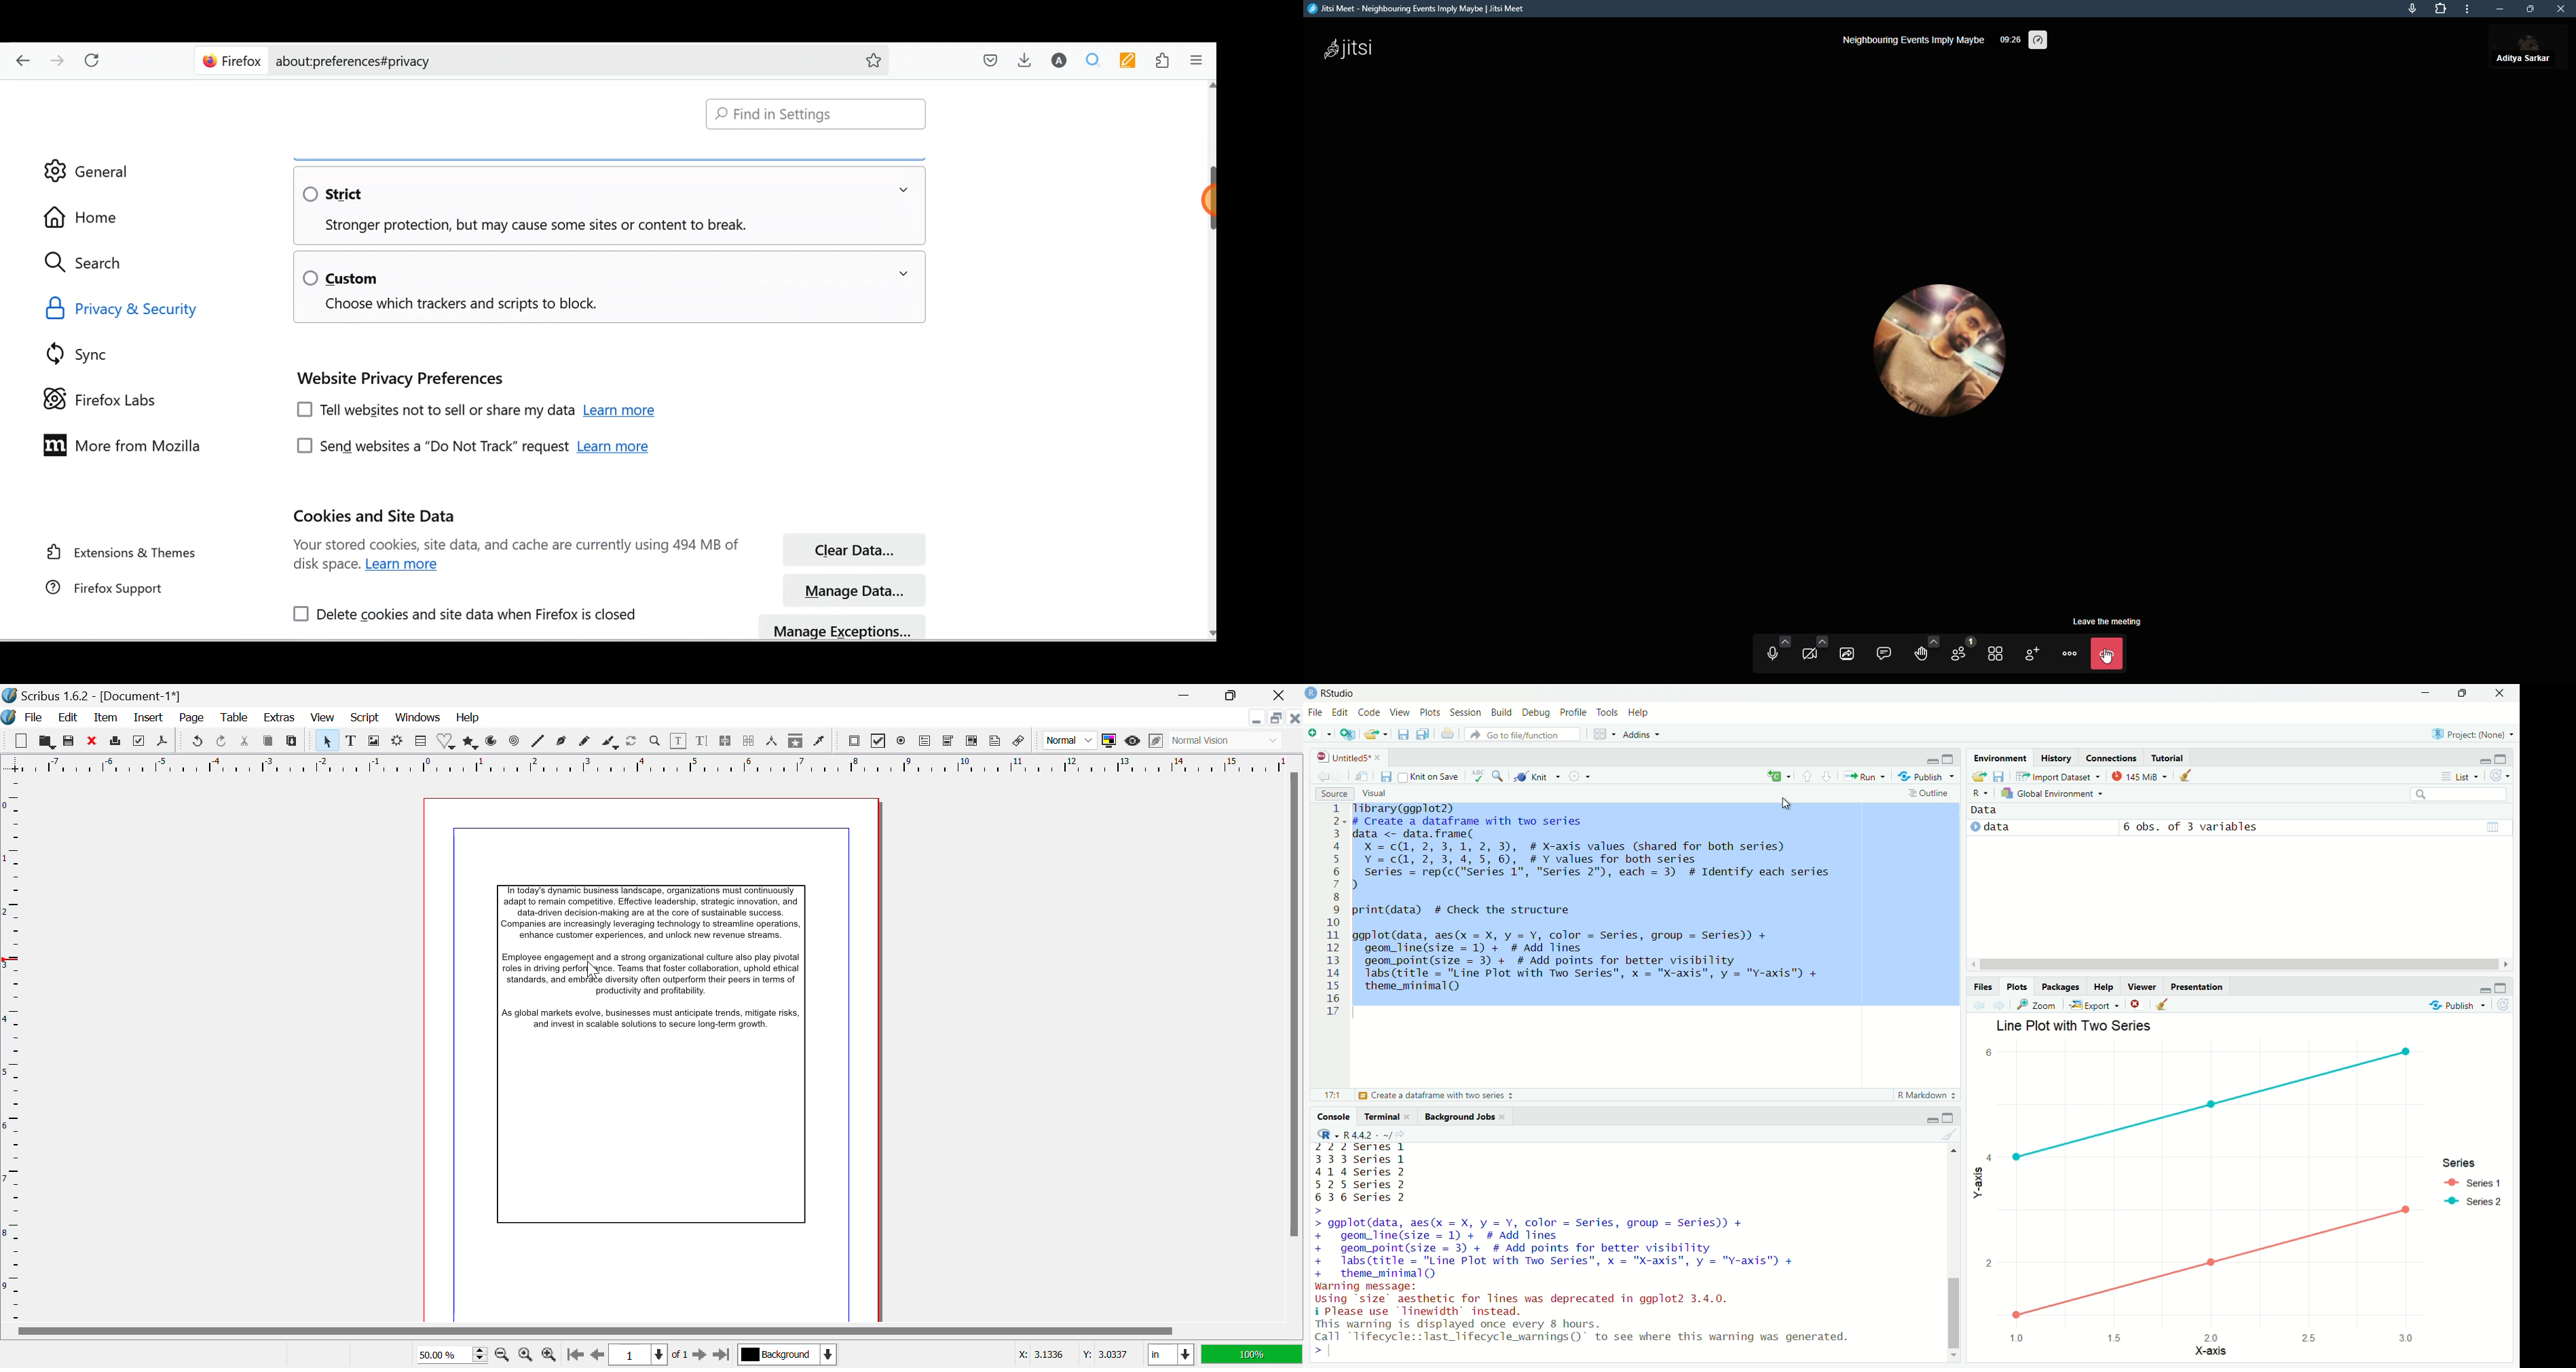  I want to click on Run the current line or selection, so click(1863, 776).